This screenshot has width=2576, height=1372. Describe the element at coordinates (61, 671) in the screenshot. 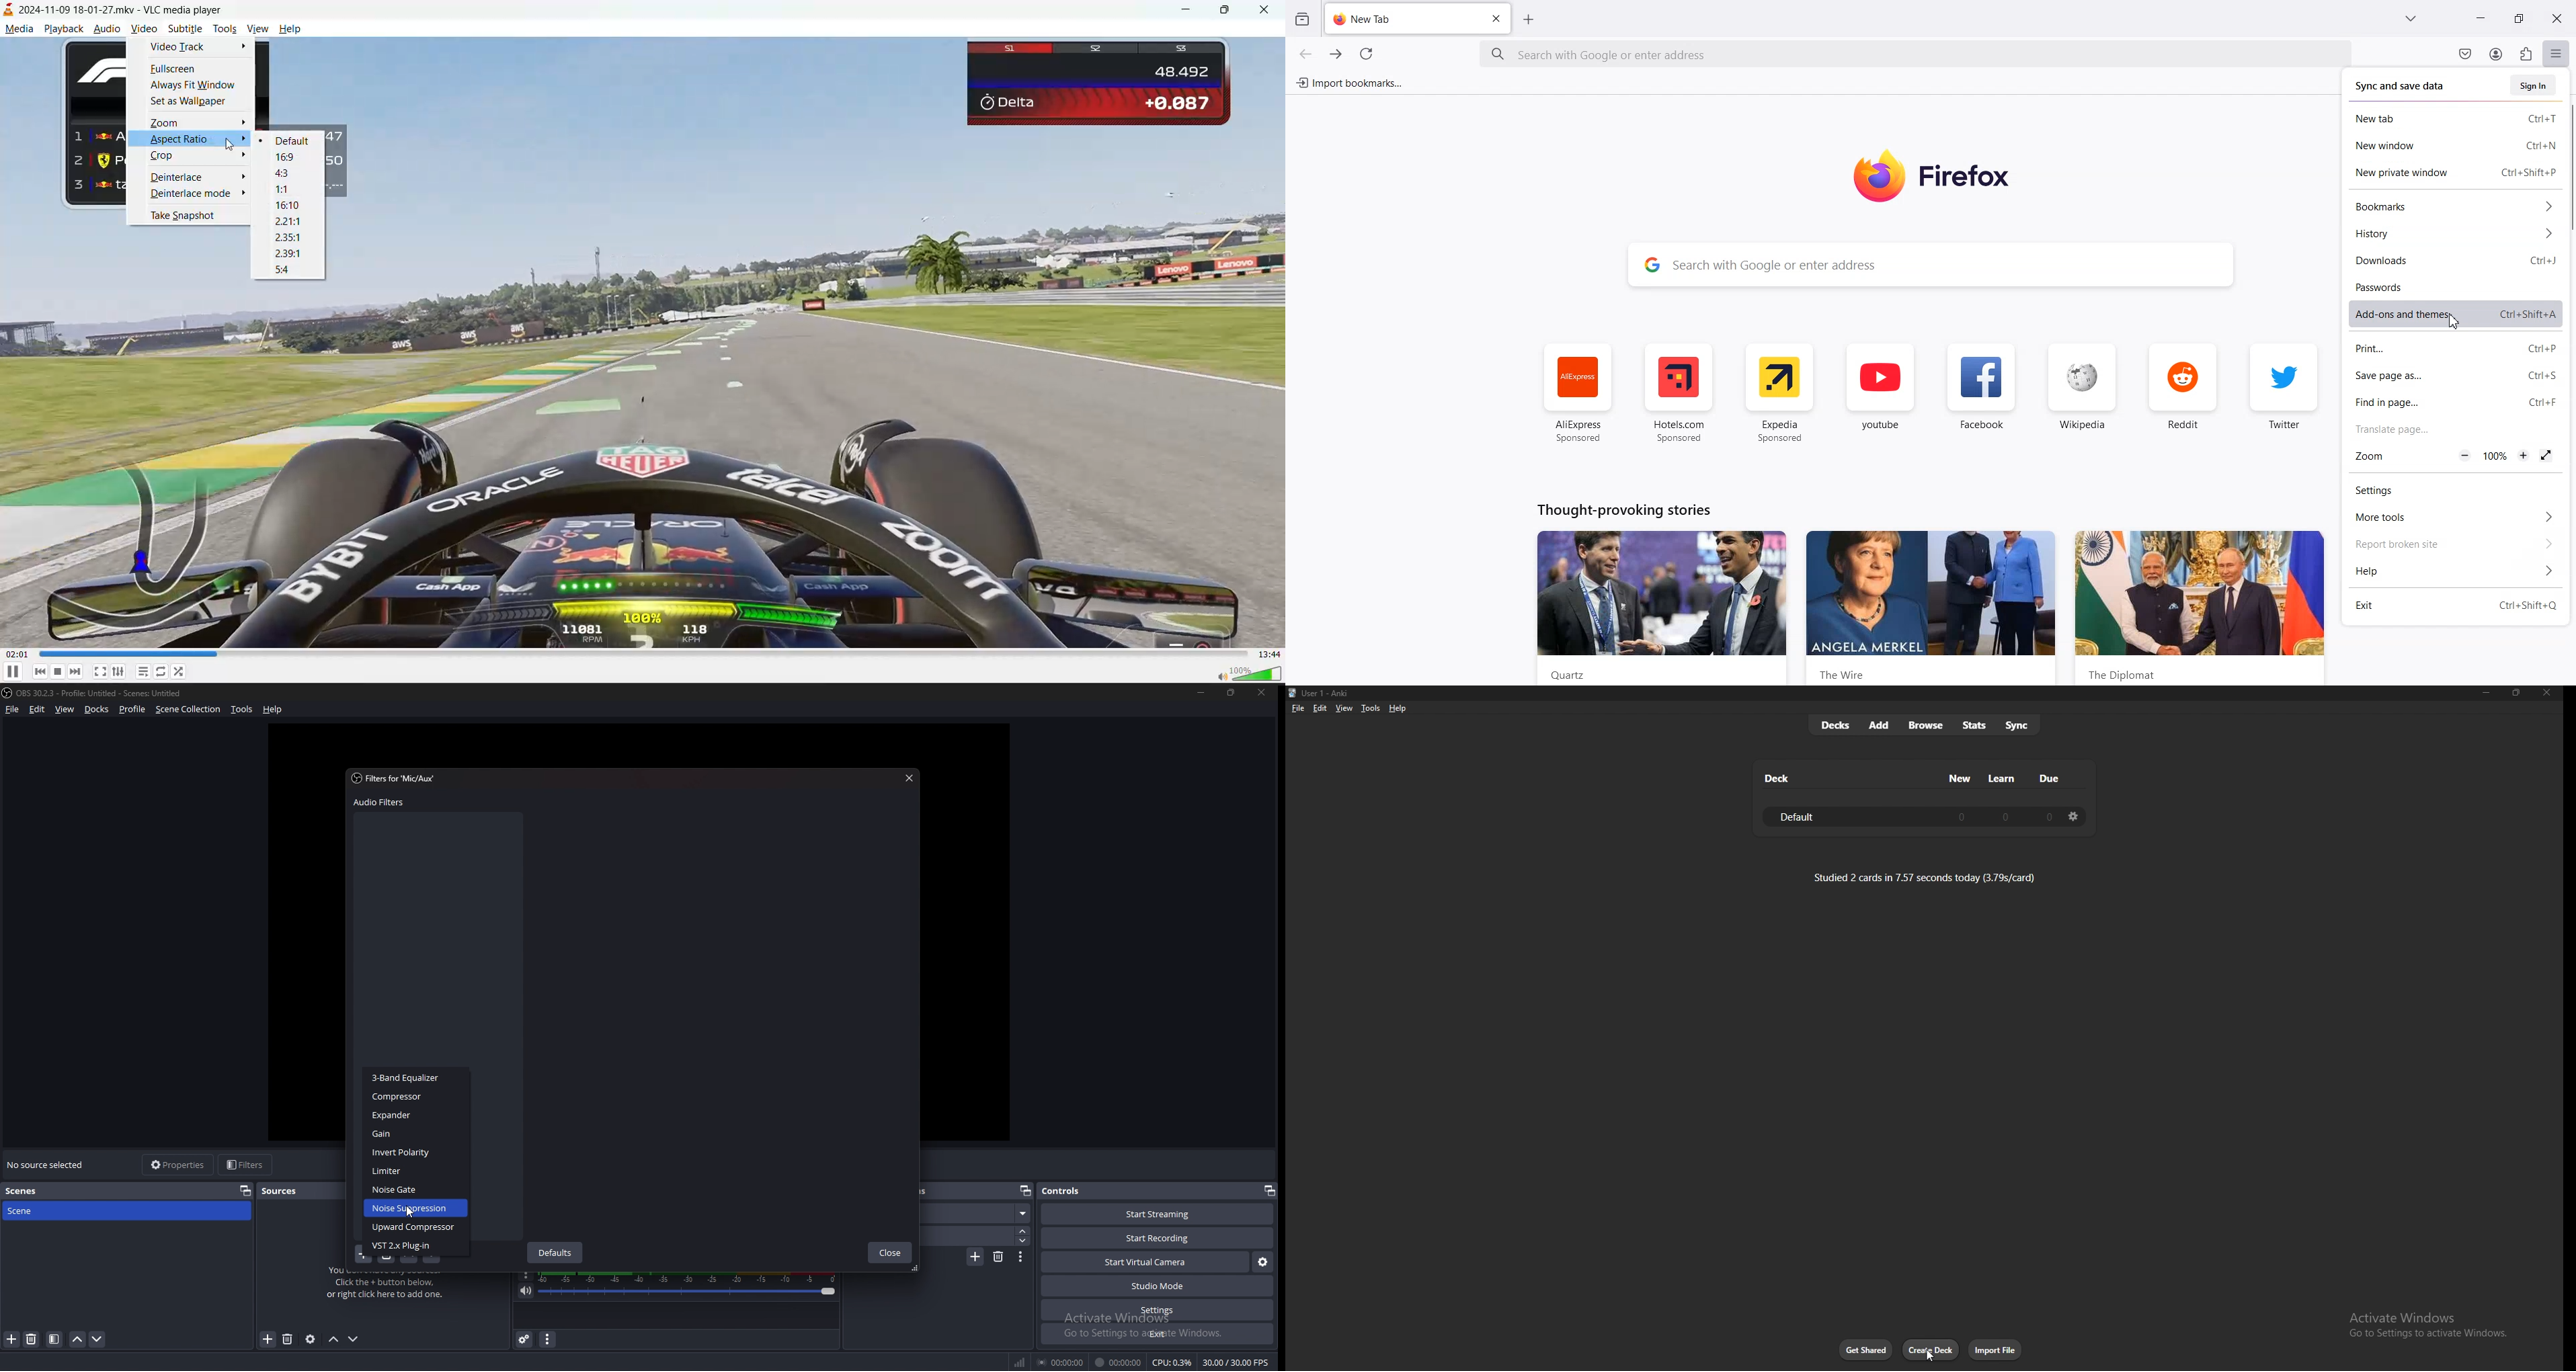

I see `stop` at that location.